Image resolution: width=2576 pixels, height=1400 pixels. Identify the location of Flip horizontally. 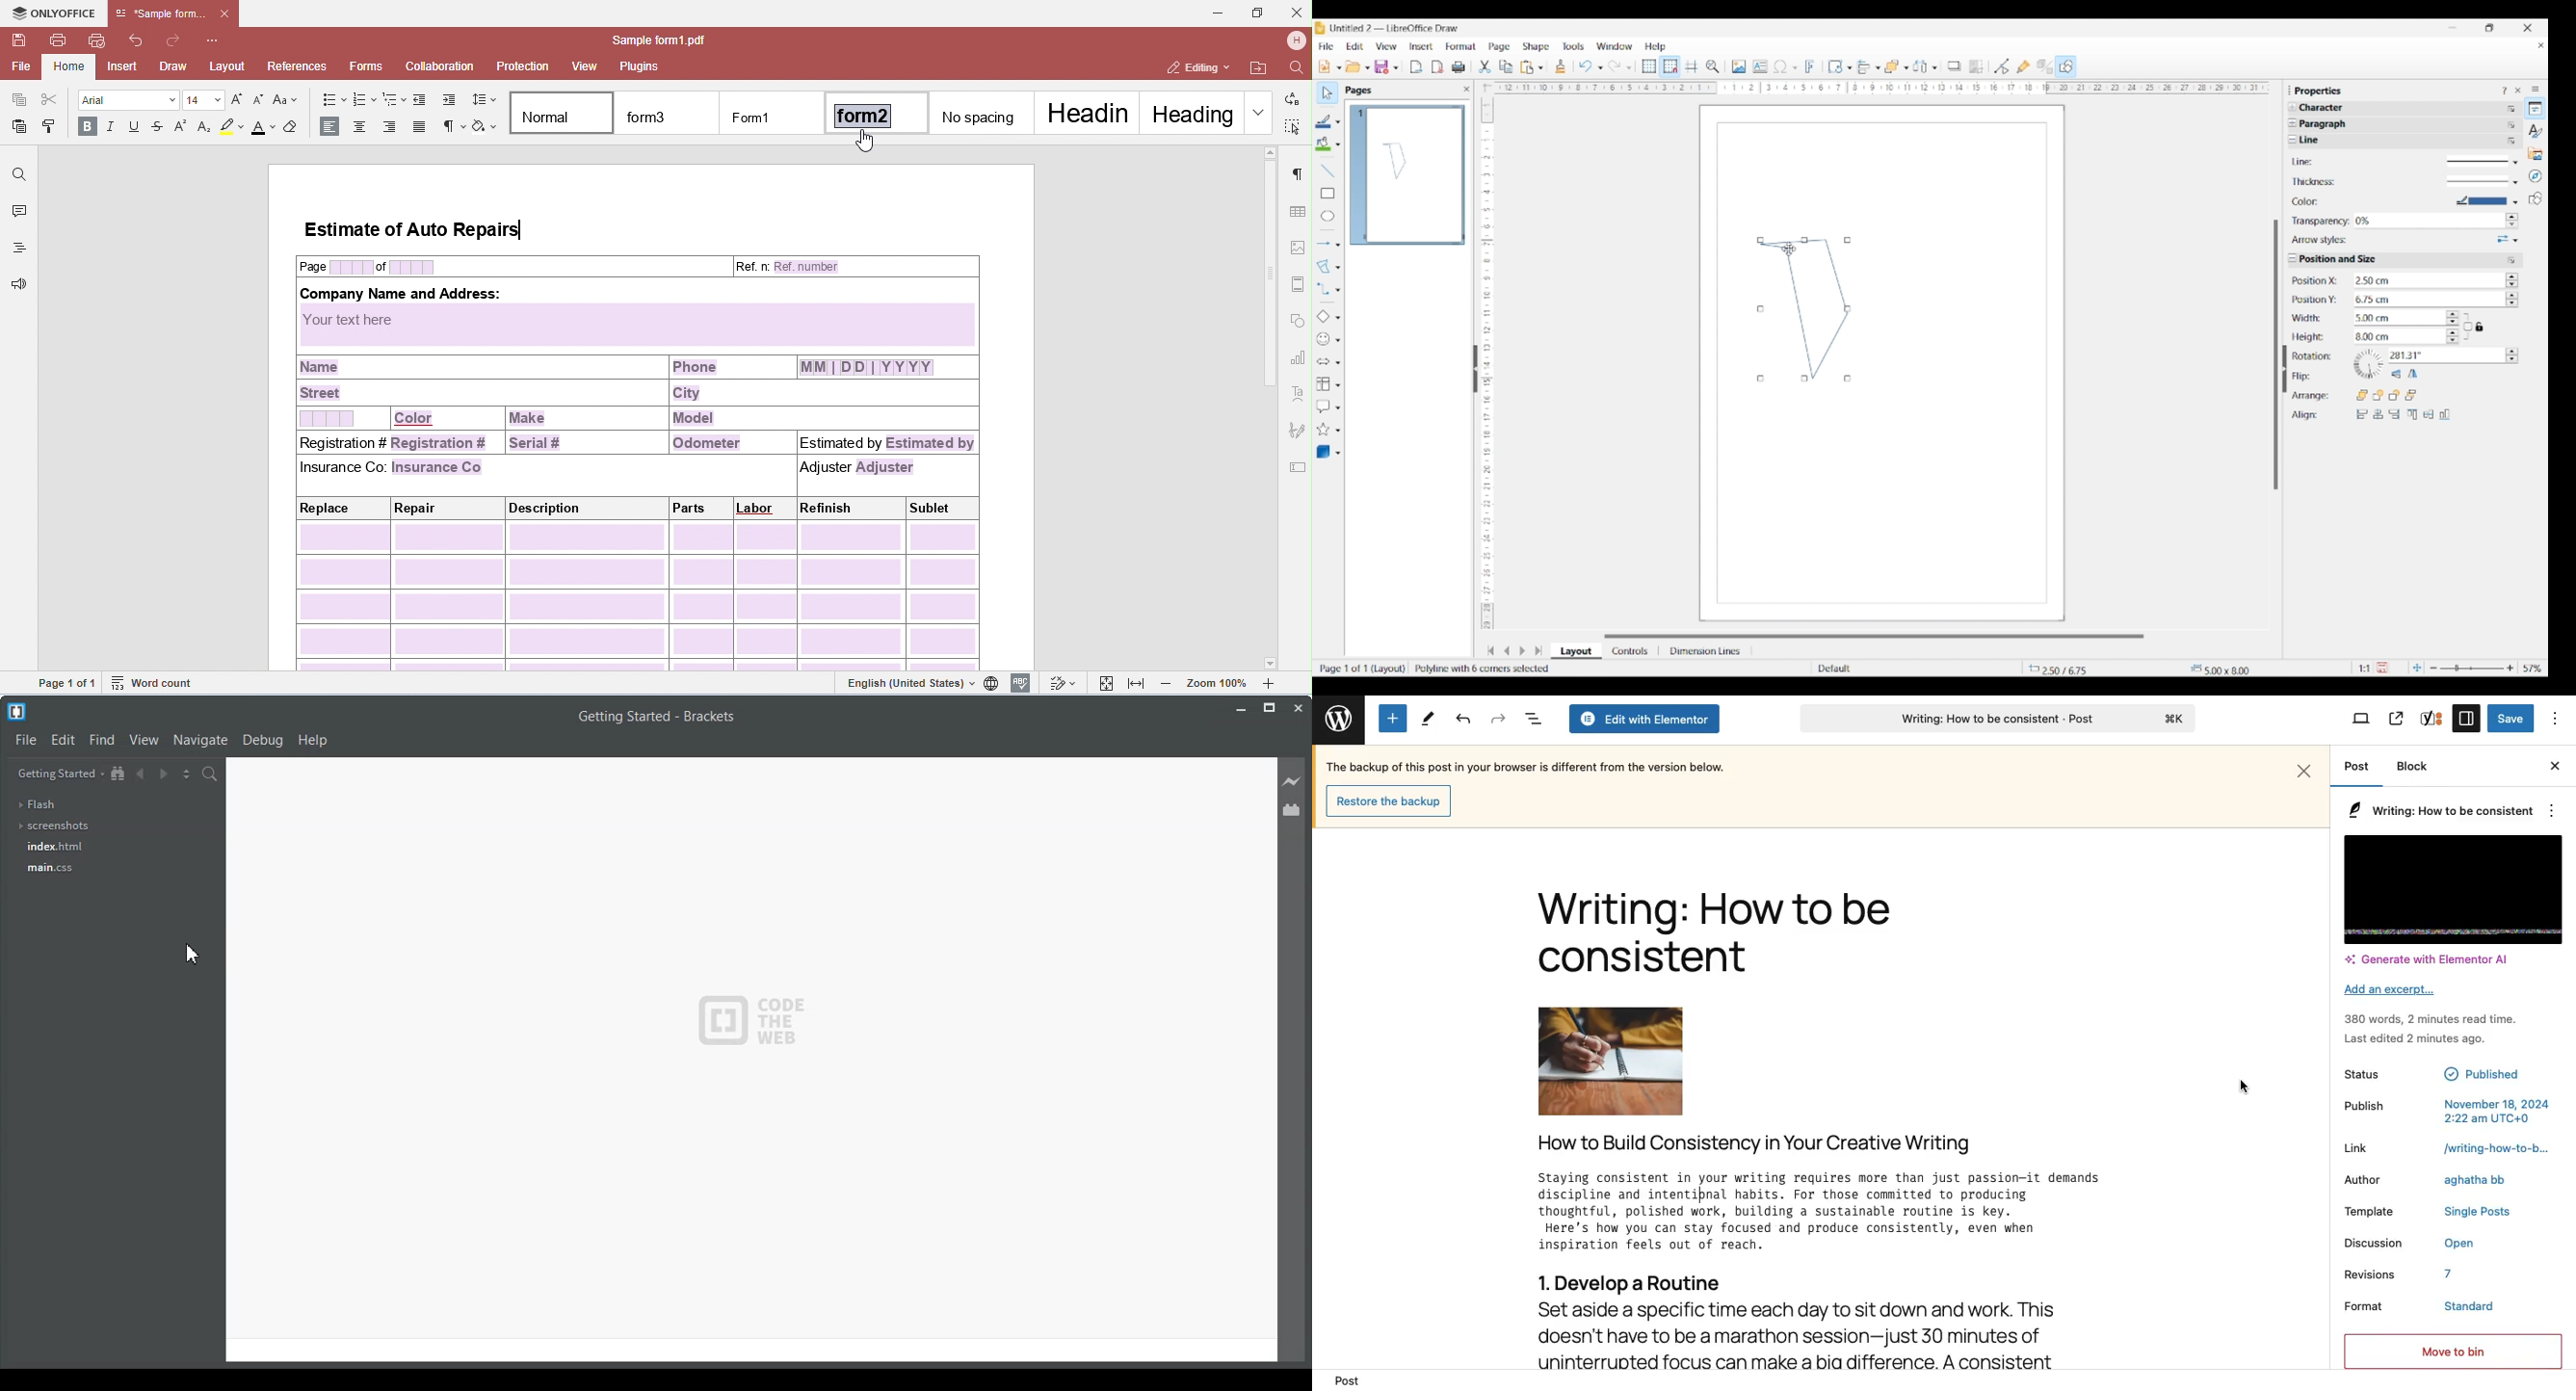
(2413, 374).